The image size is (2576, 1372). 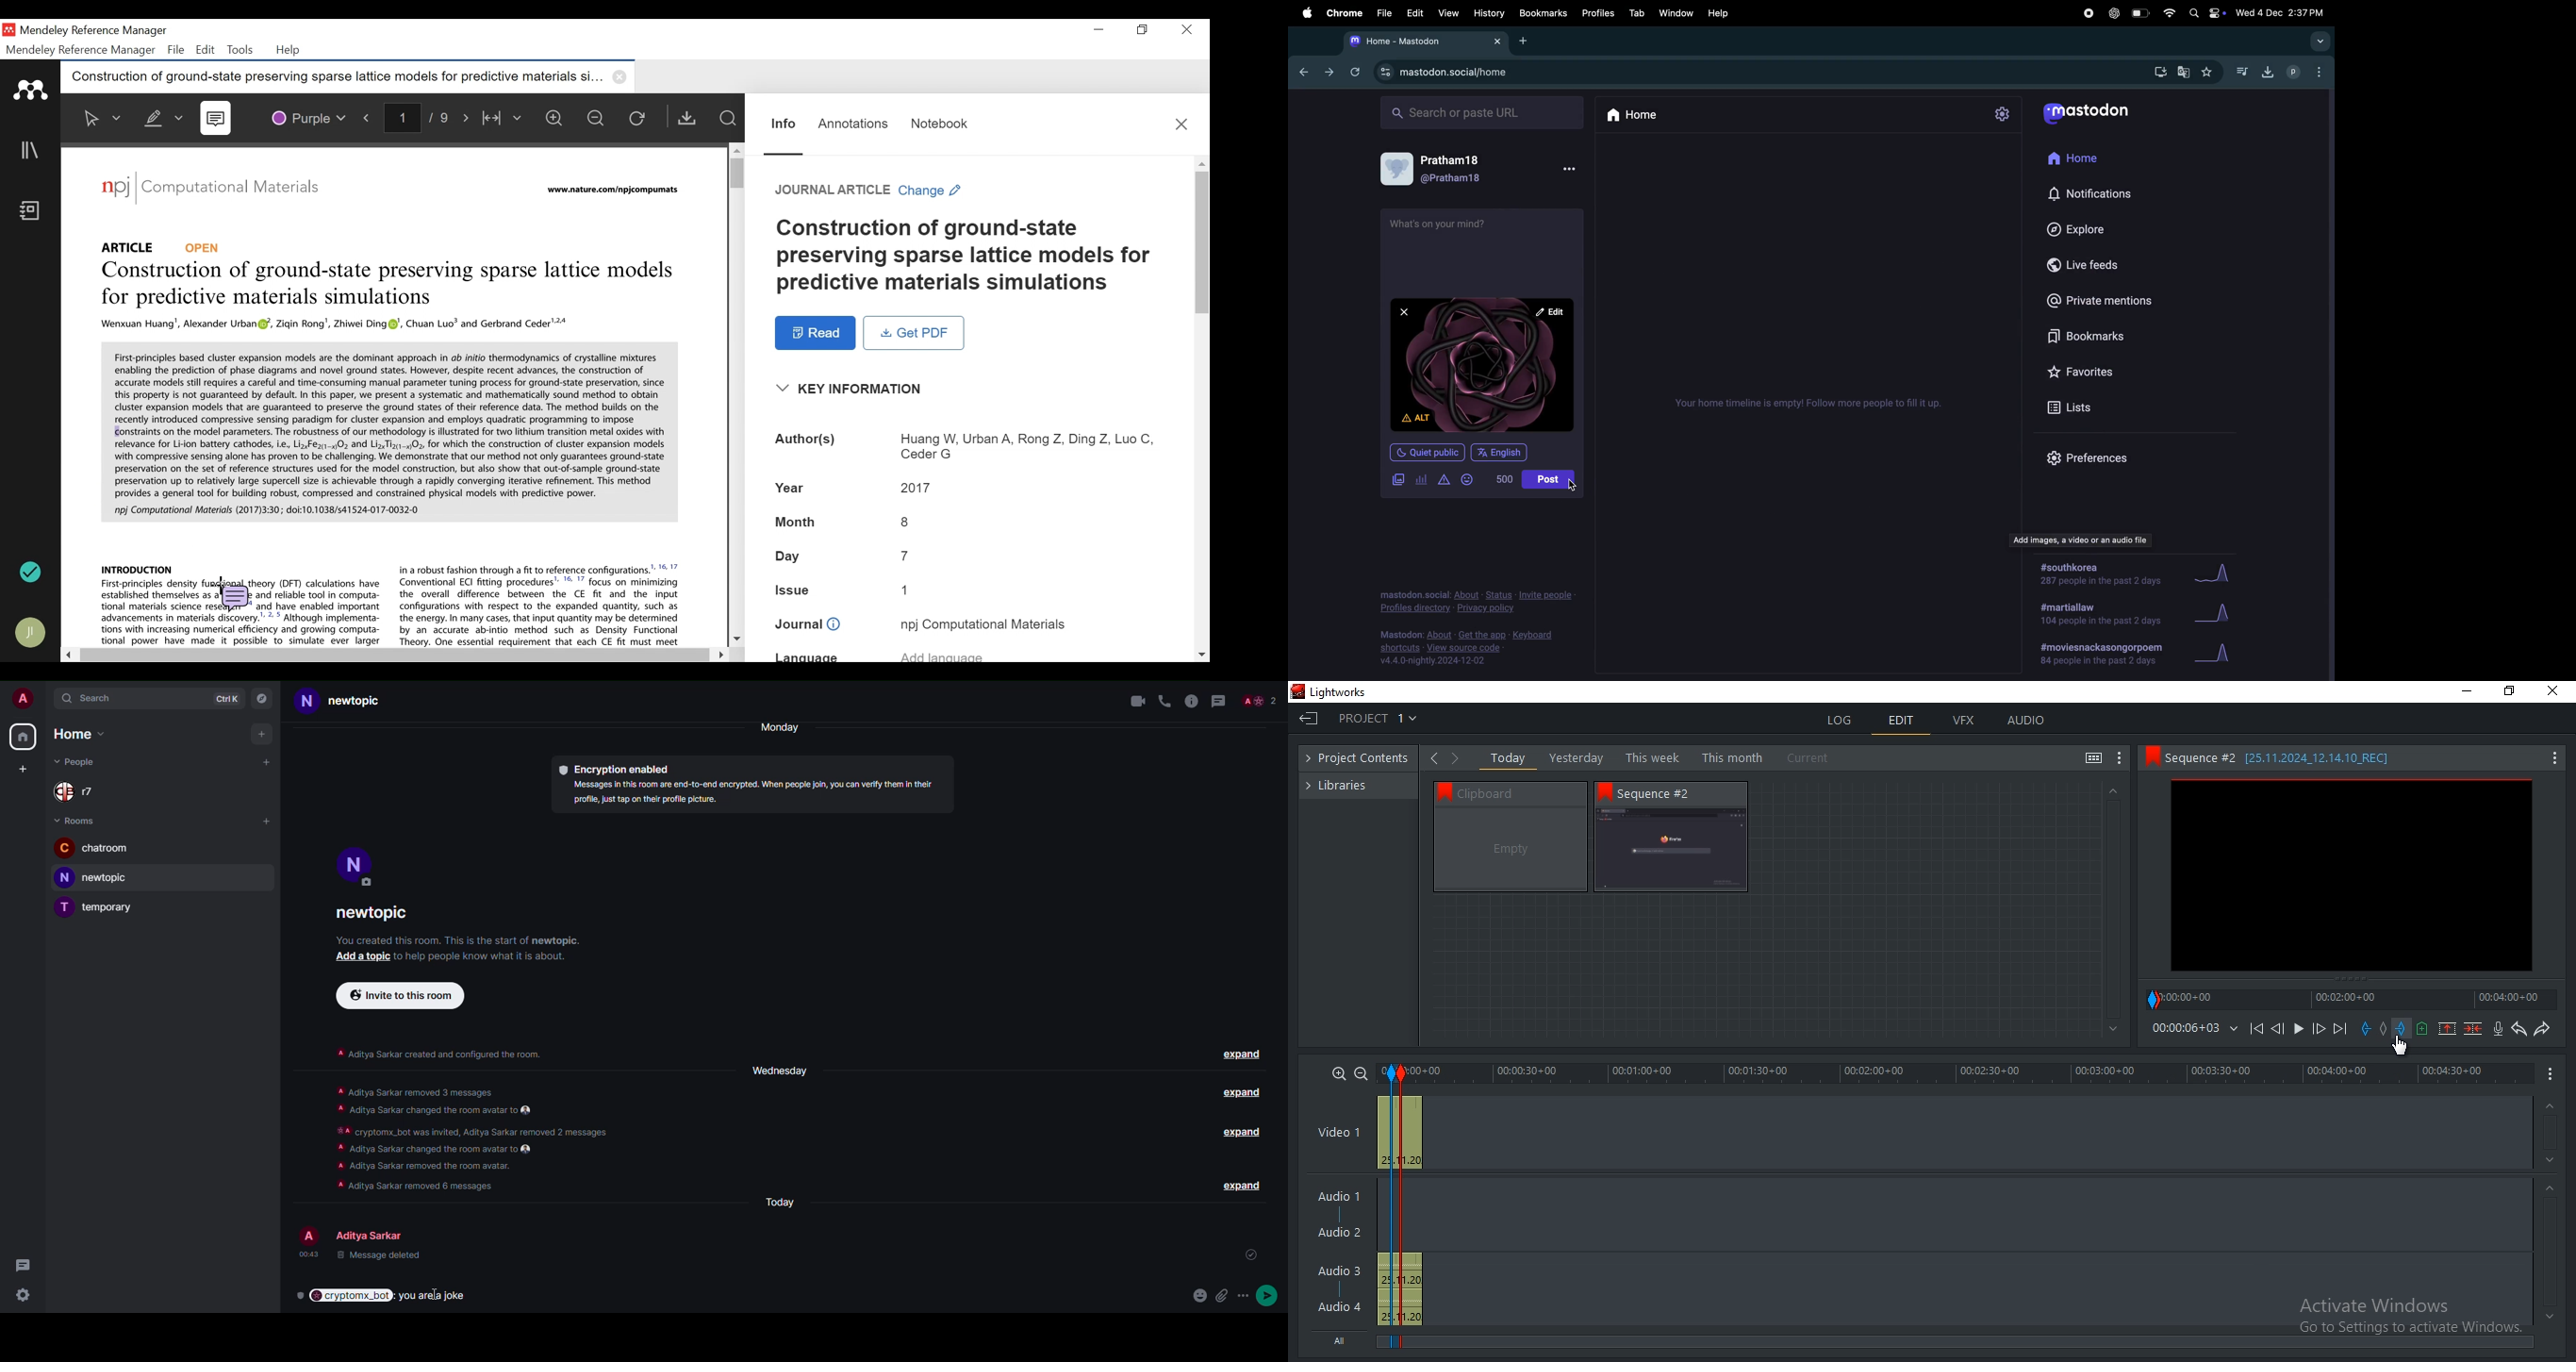 I want to click on emoji, so click(x=1200, y=1294).